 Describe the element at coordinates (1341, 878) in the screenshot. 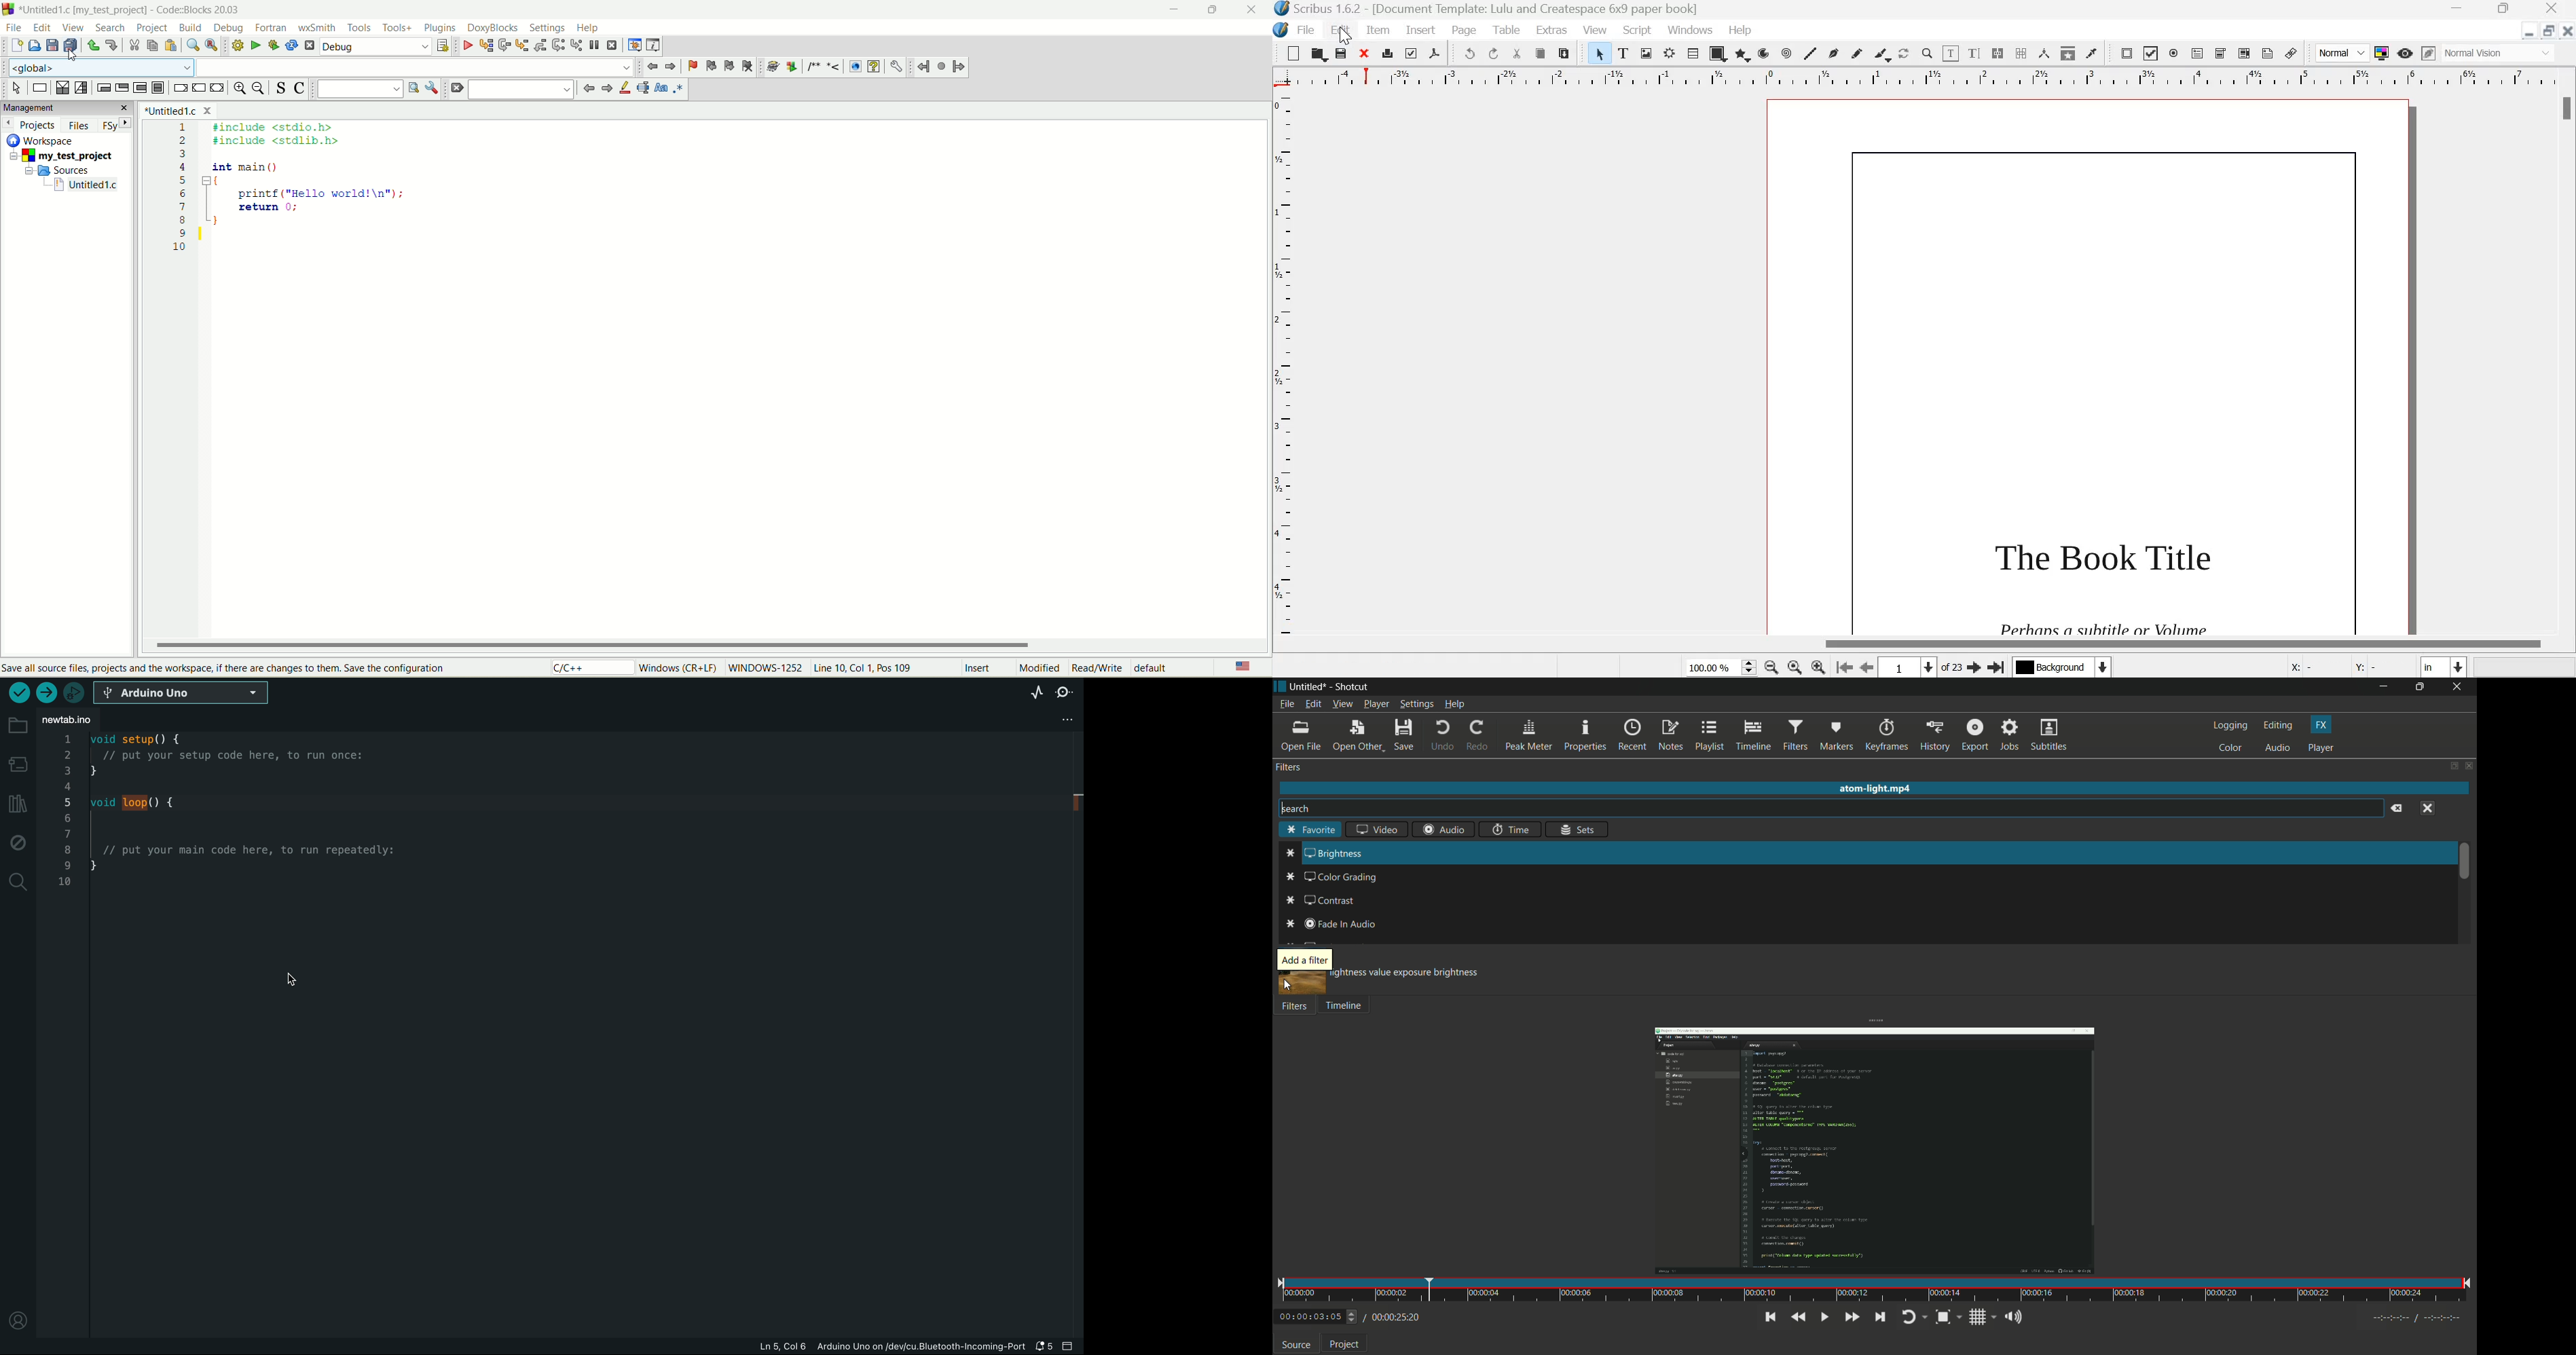

I see `color grading` at that location.